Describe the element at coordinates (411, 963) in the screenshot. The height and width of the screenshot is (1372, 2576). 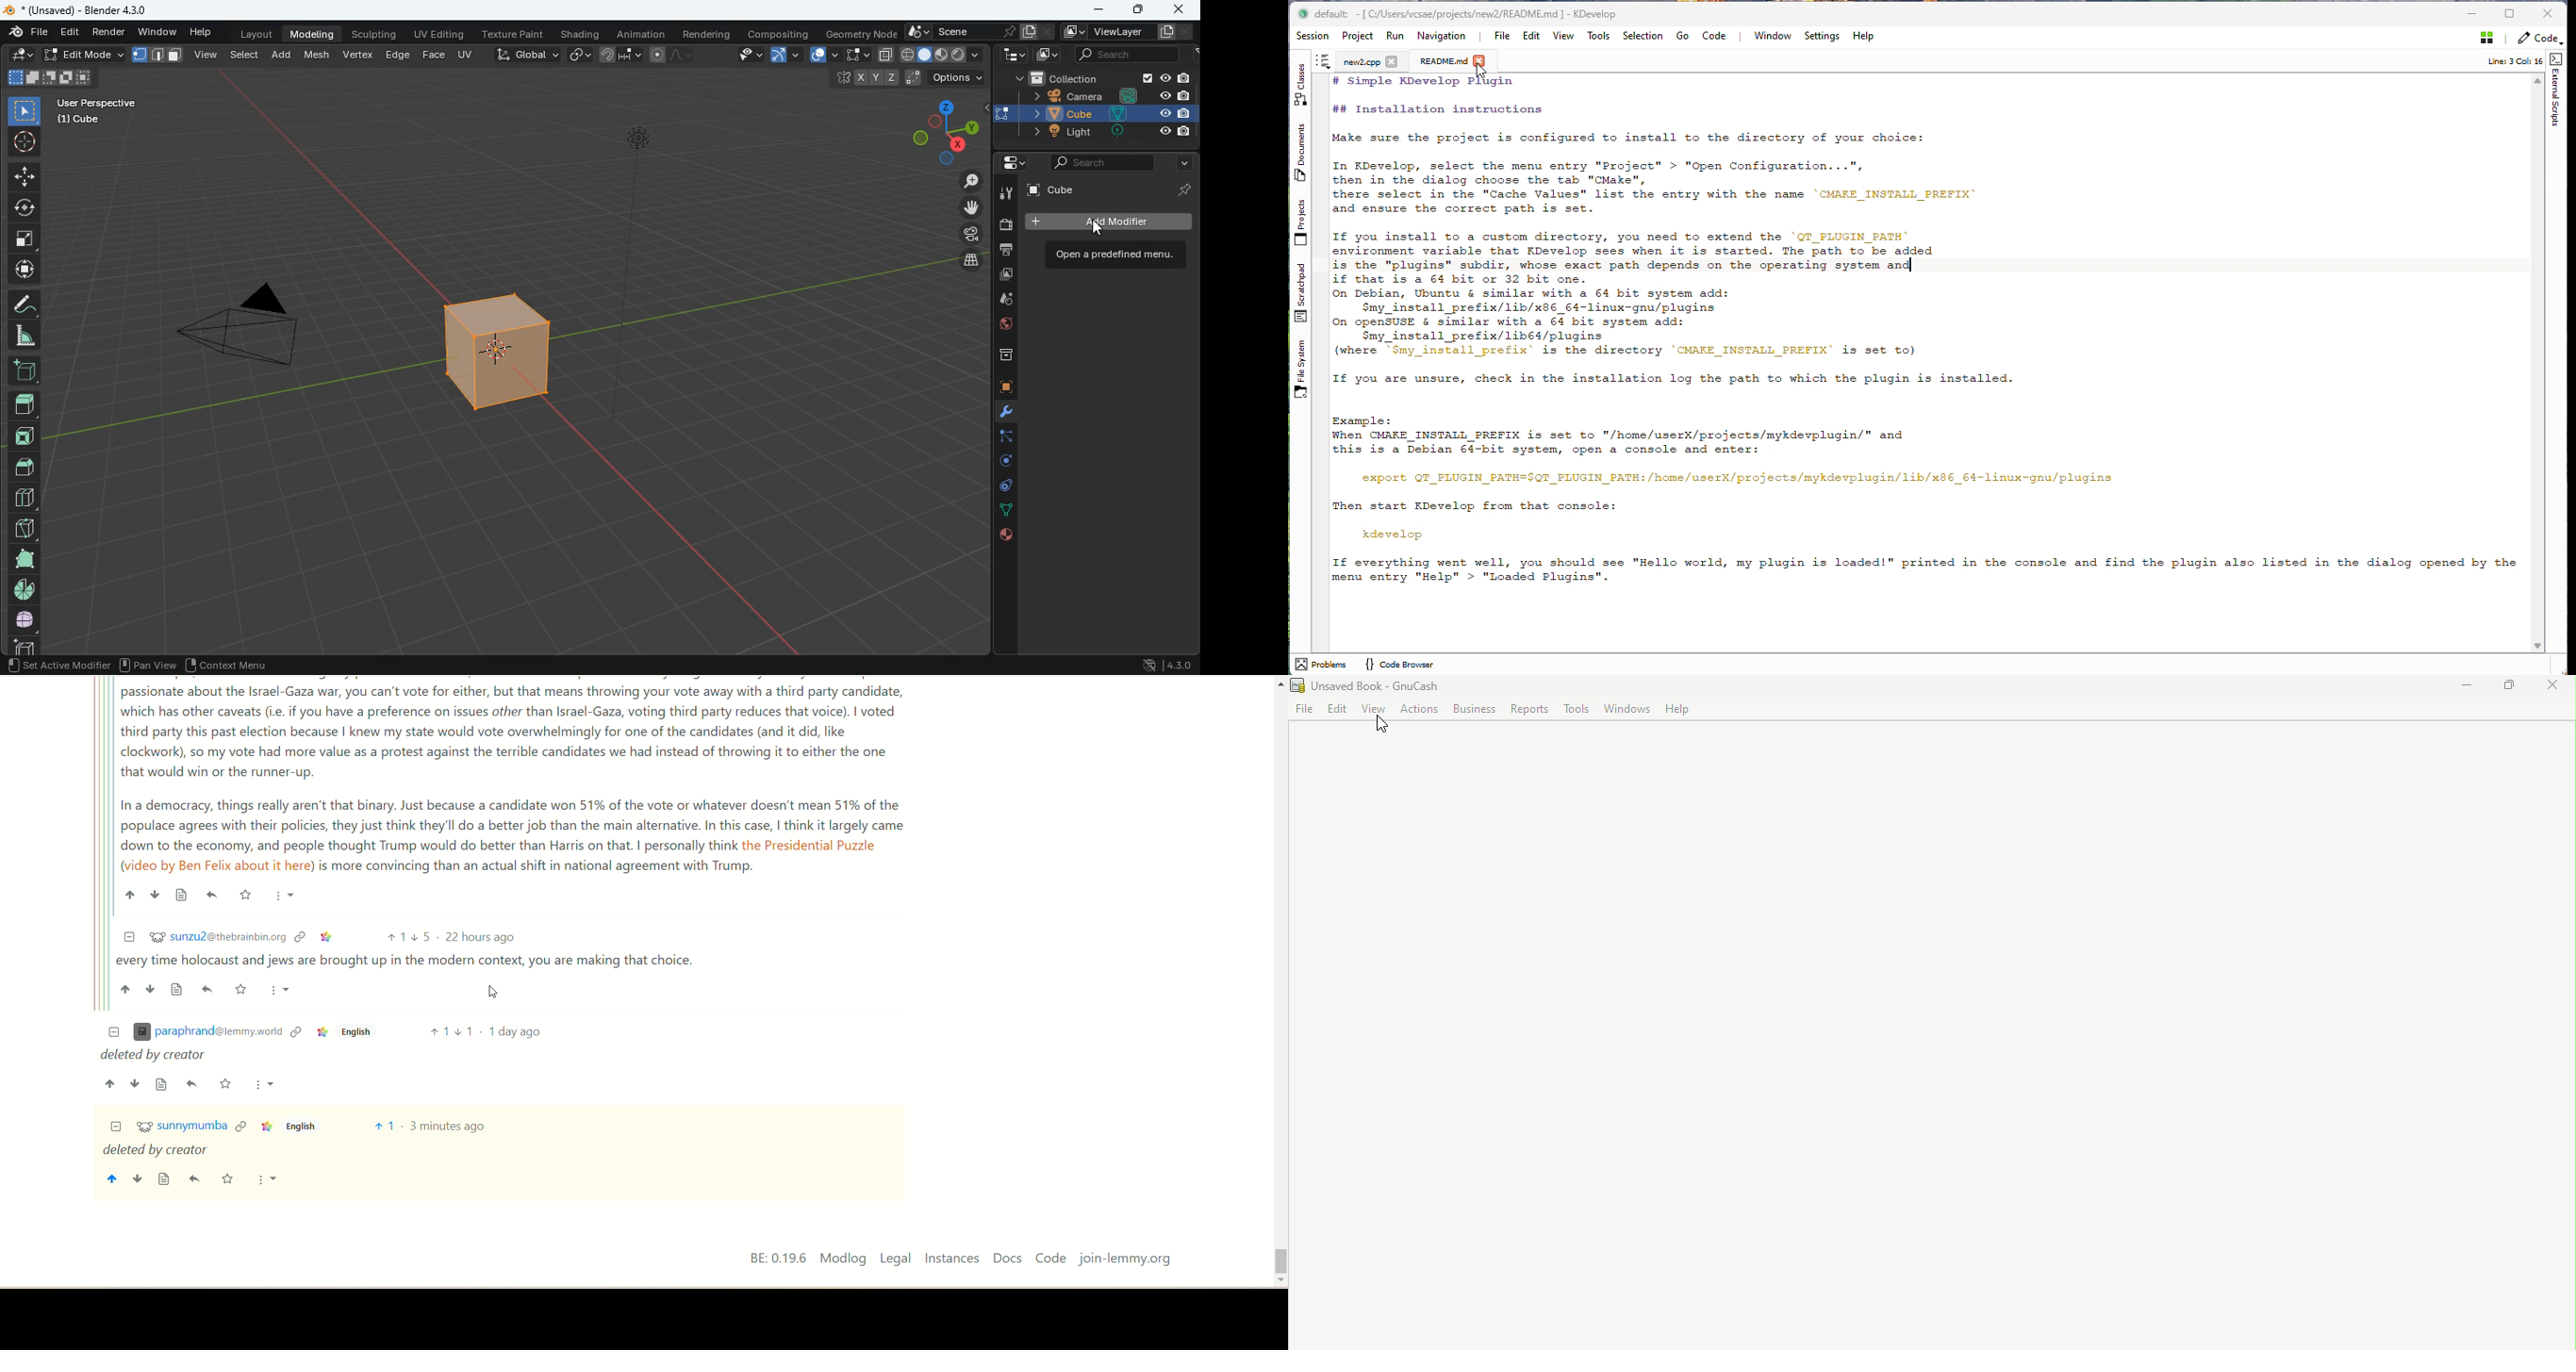
I see `| every time holocaust and jews are brought up in the modern context, you are making that choice.` at that location.